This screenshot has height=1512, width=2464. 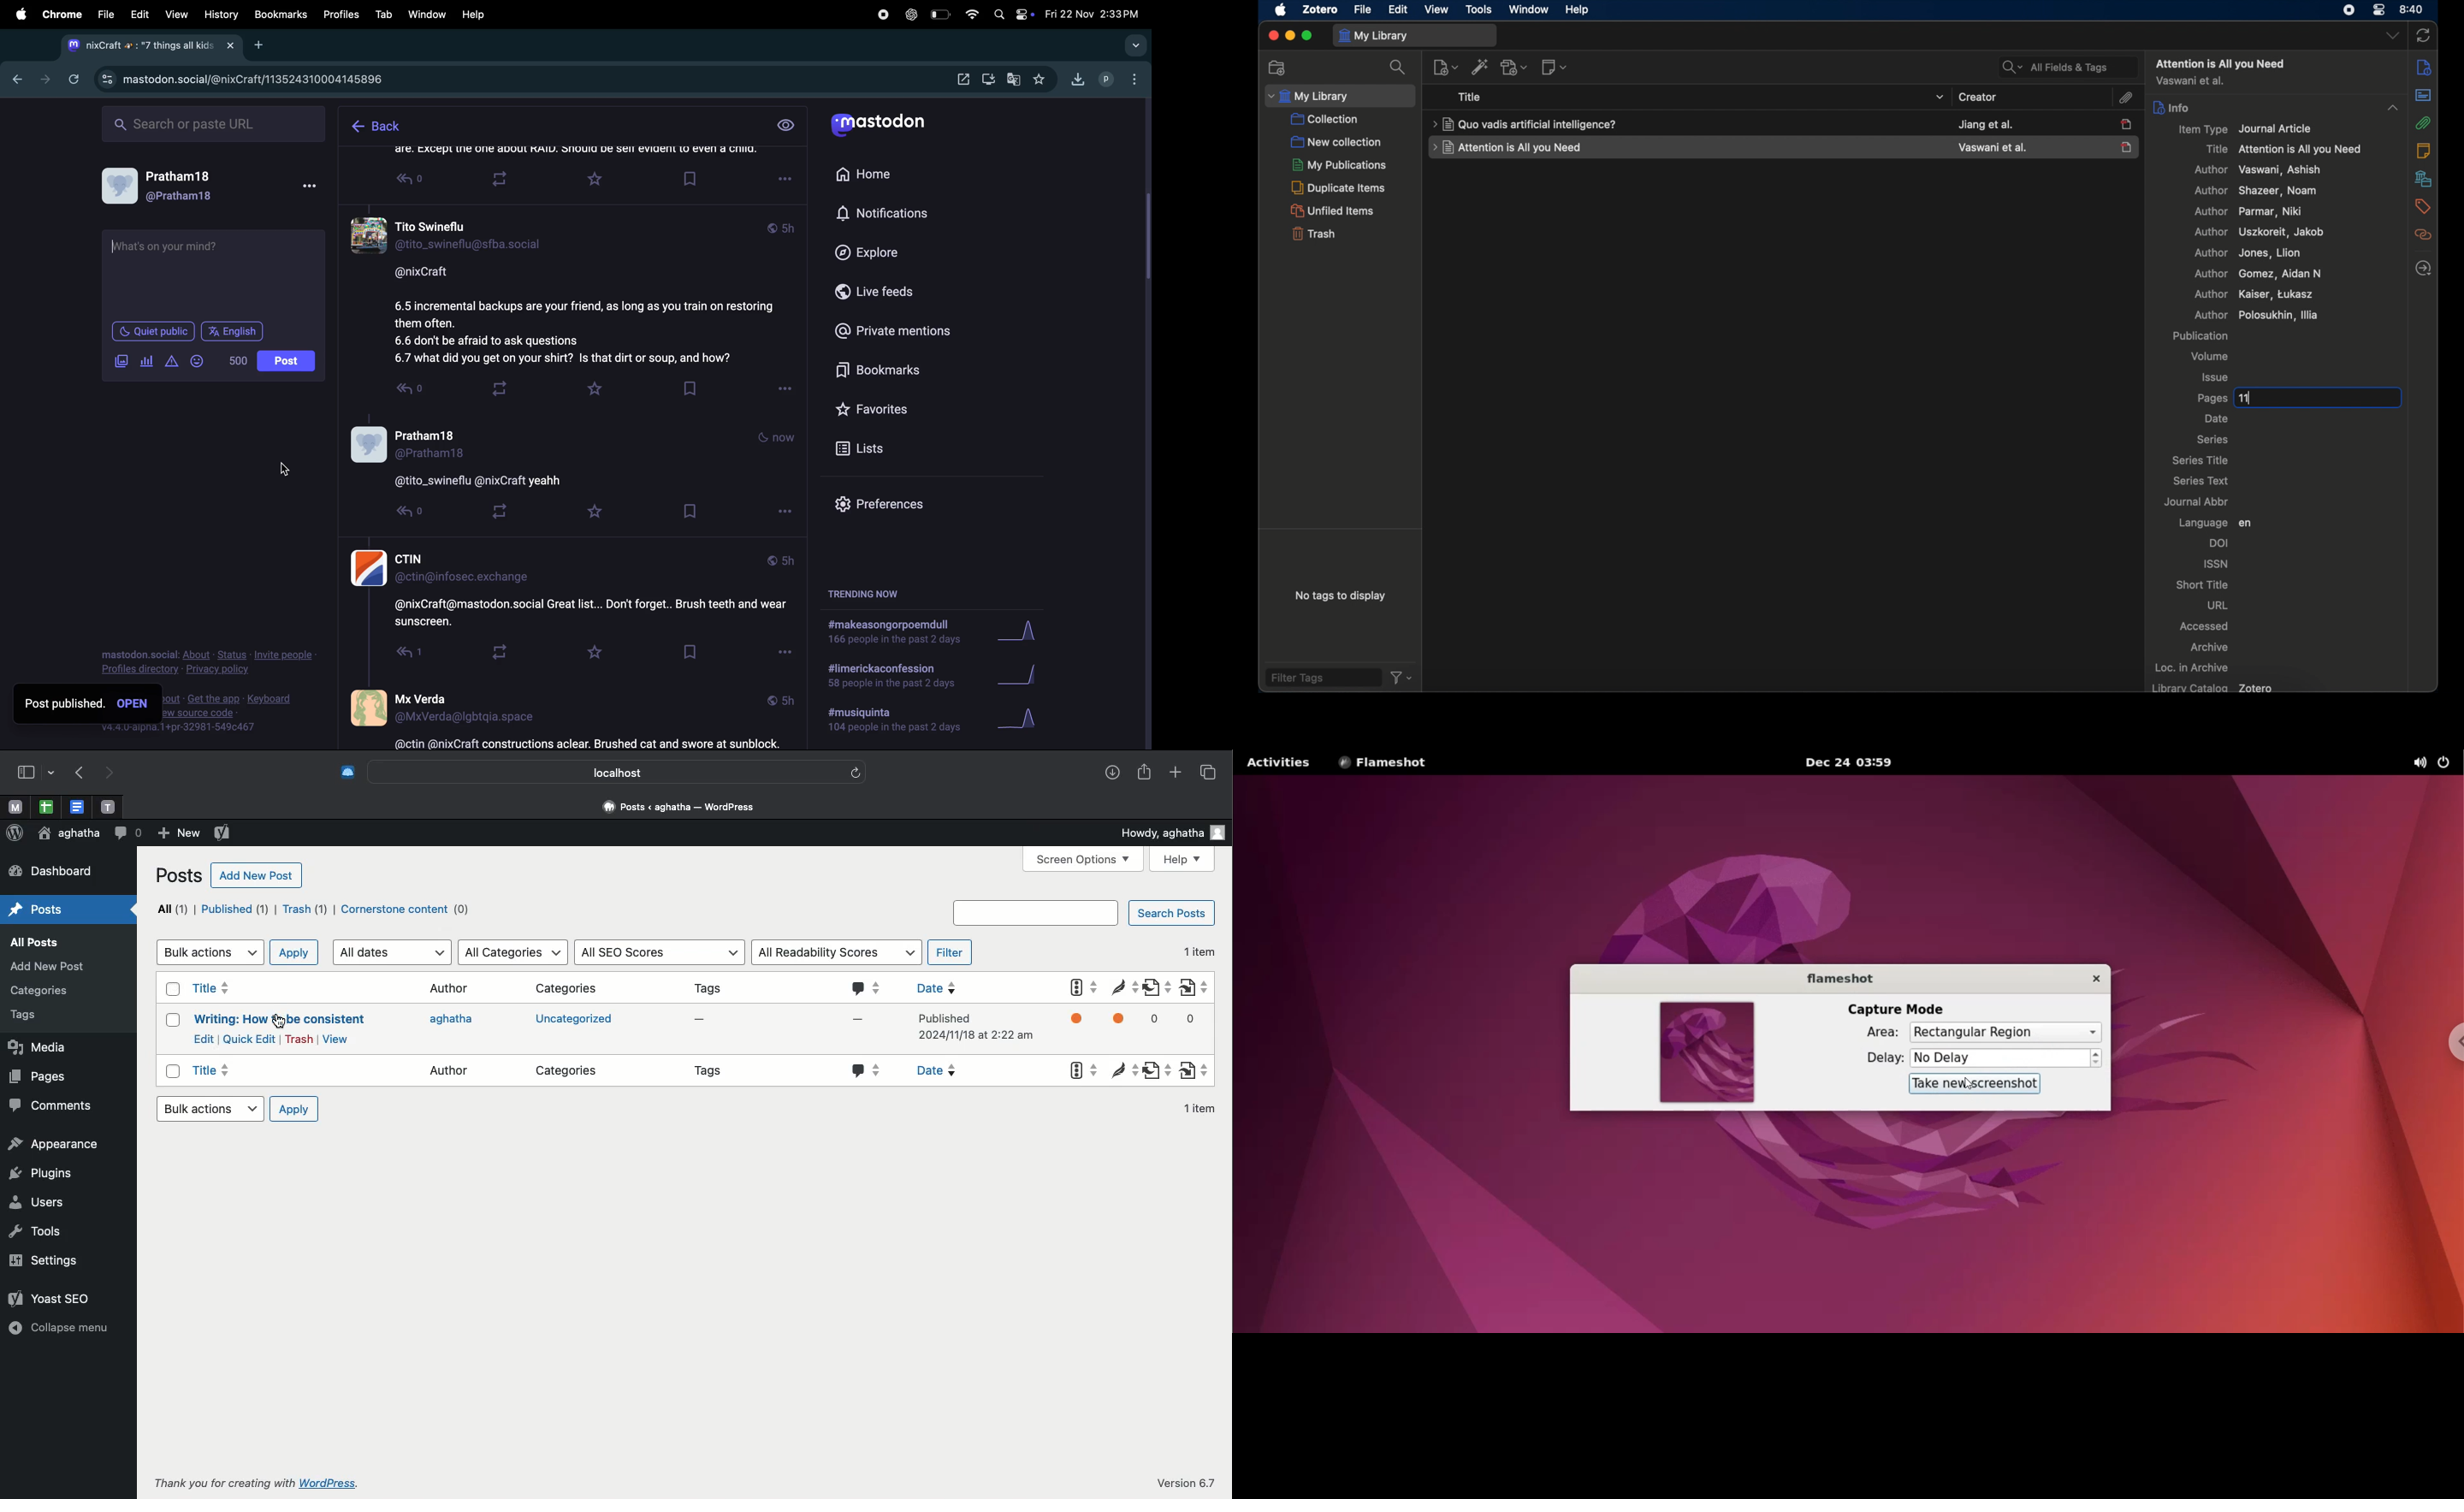 I want to click on New, so click(x=177, y=833).